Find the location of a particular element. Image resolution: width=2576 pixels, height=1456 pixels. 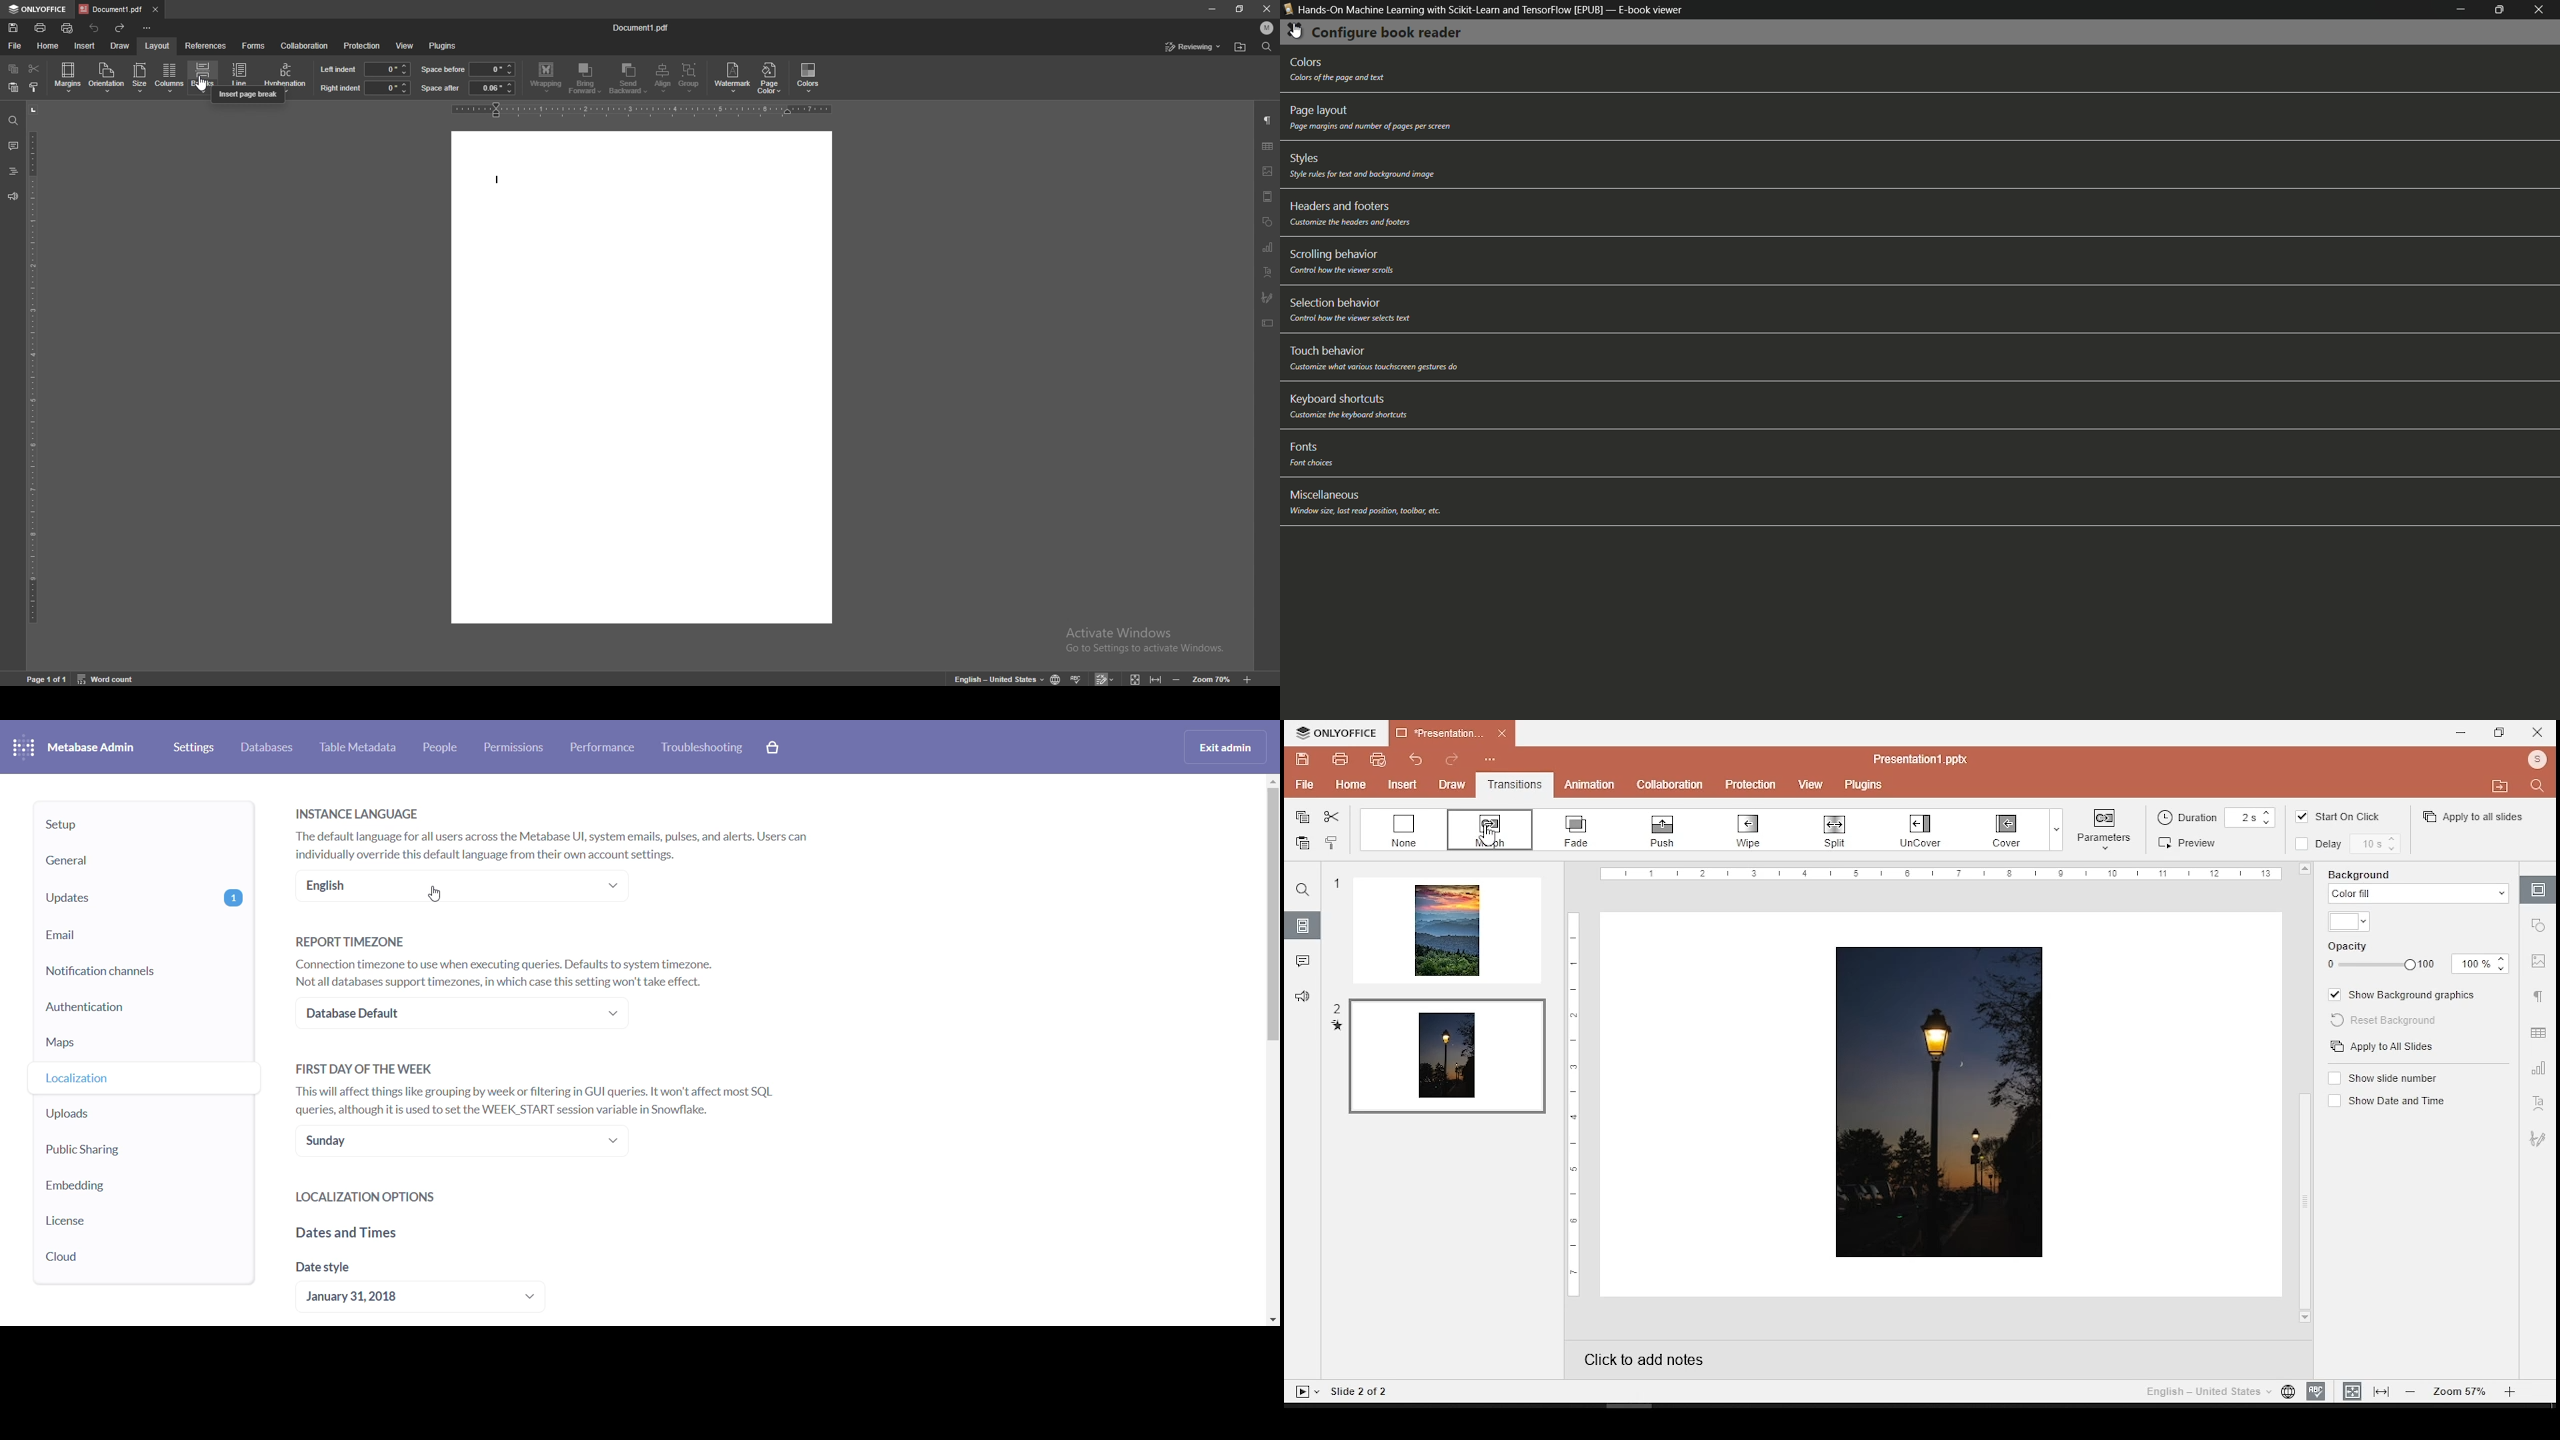

headings is located at coordinates (14, 171).